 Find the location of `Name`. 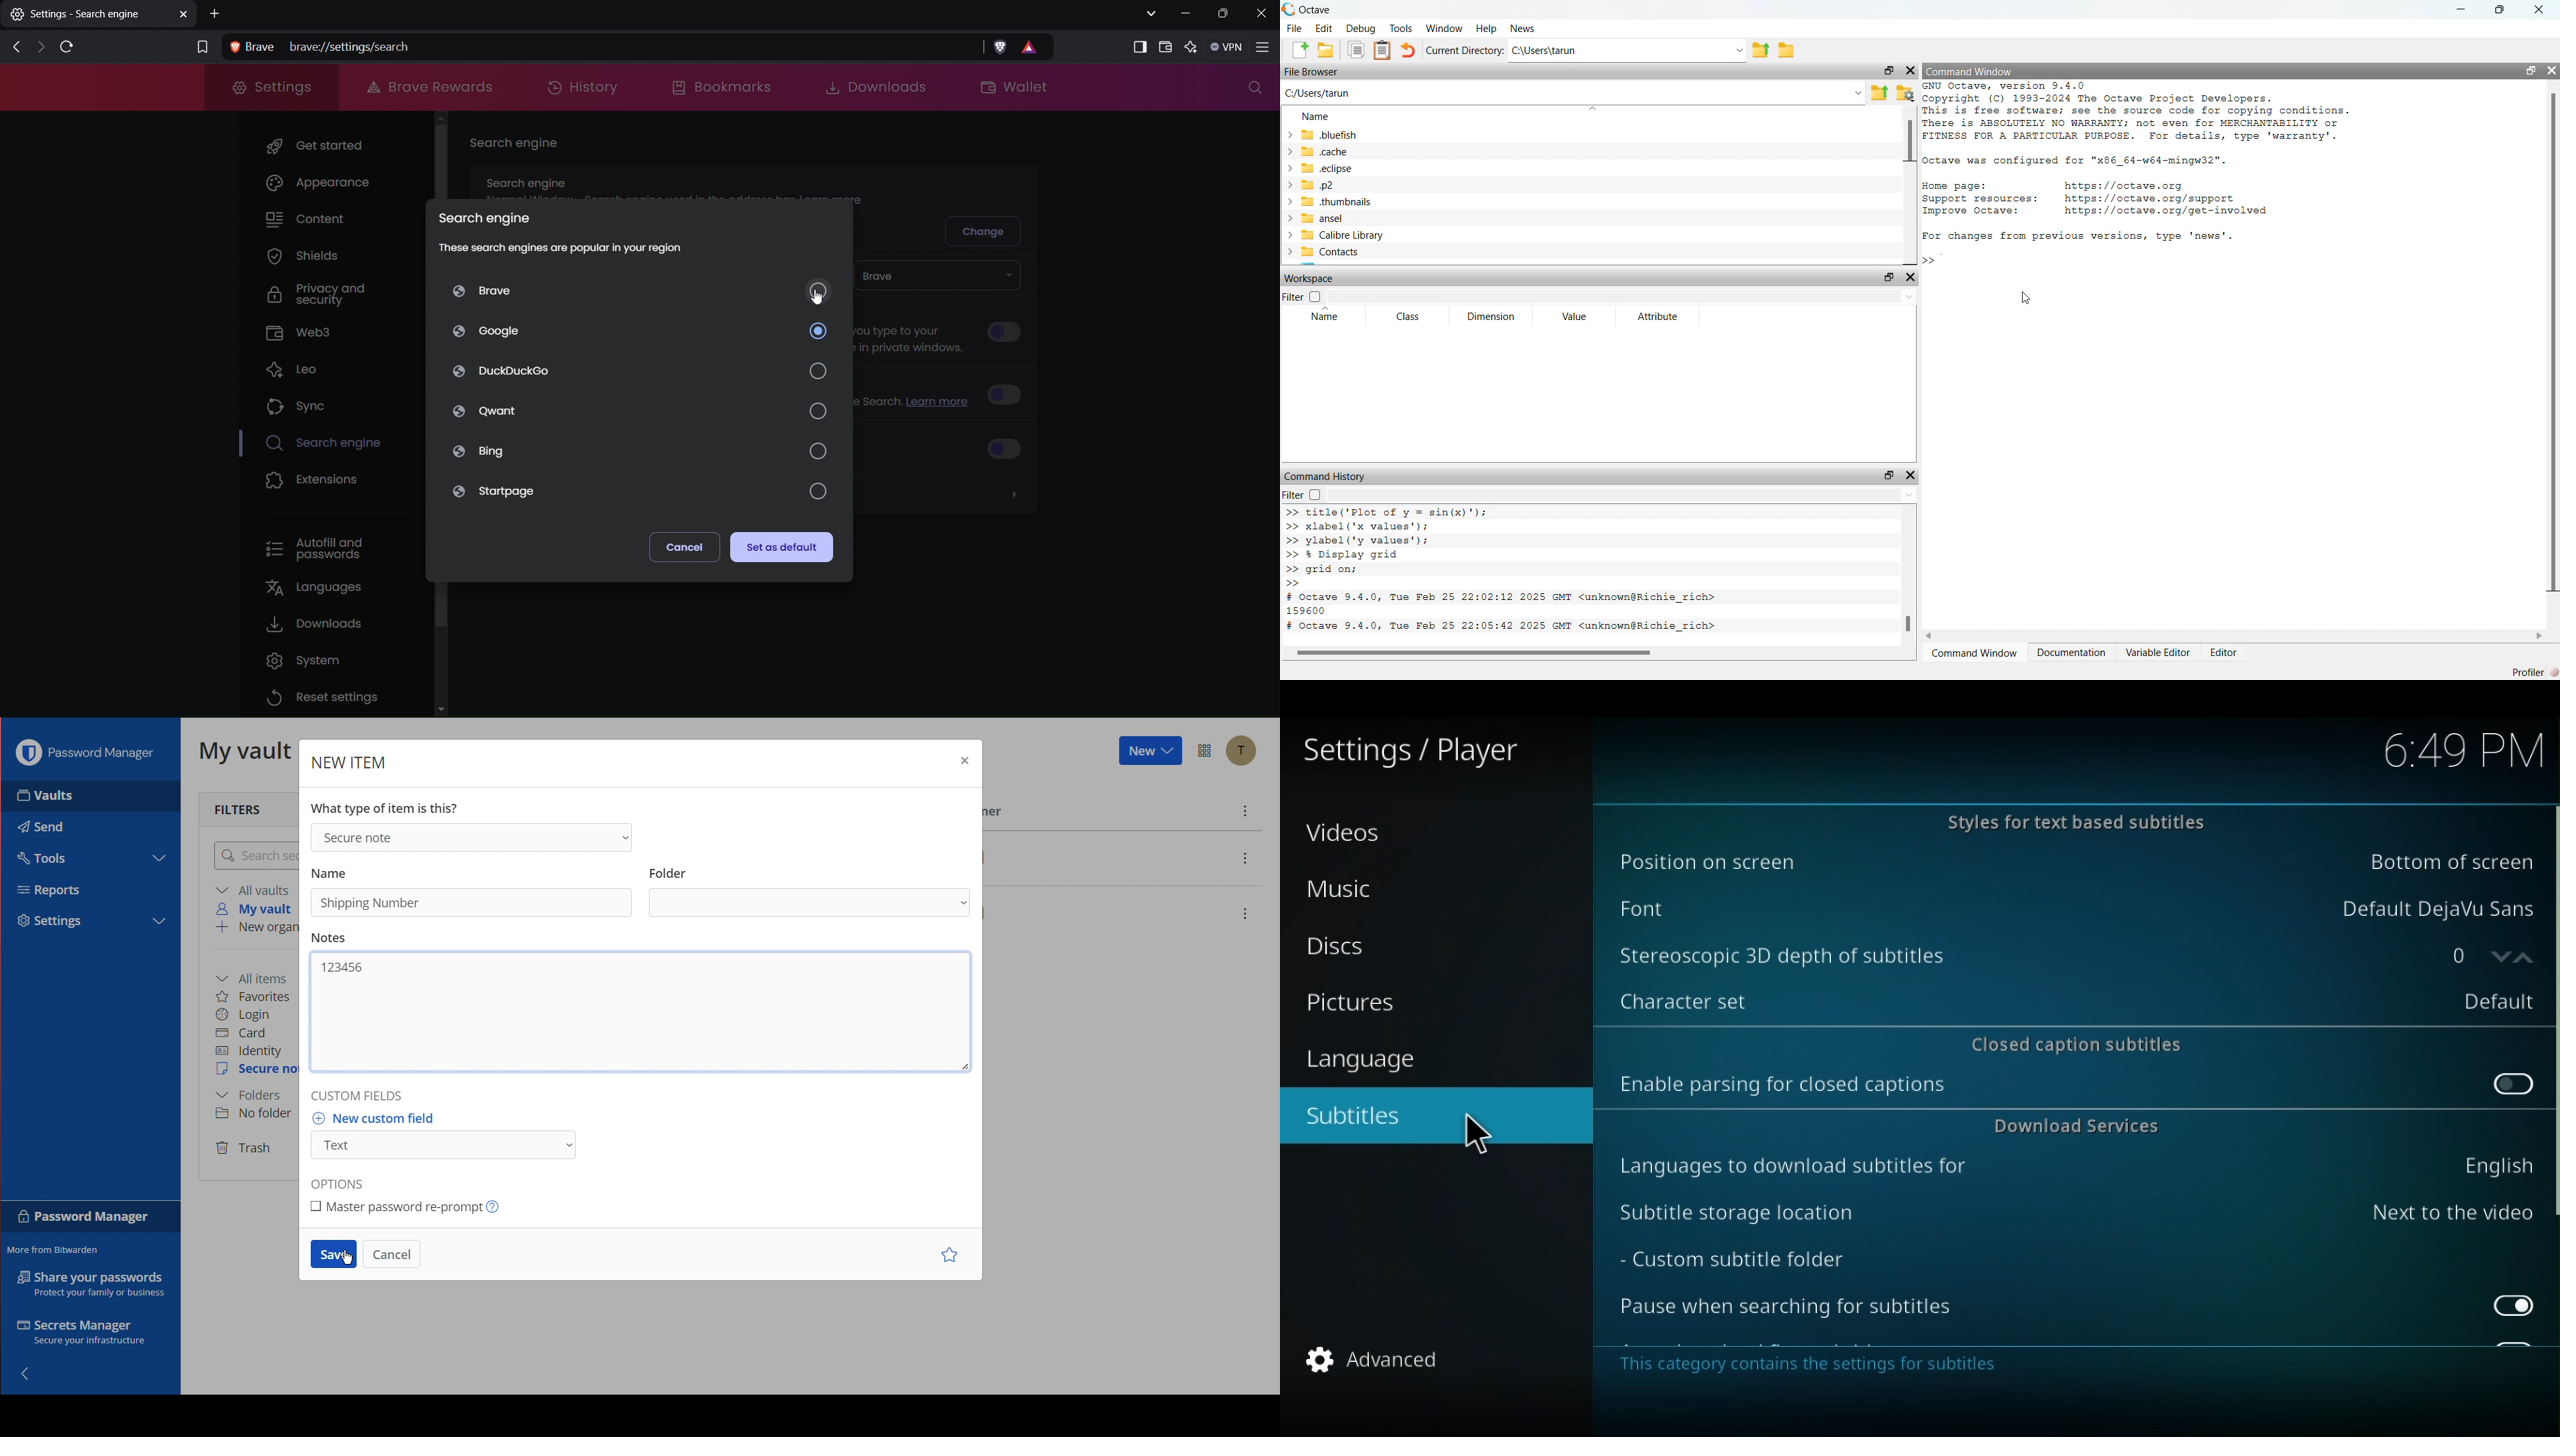

Name is located at coordinates (334, 872).